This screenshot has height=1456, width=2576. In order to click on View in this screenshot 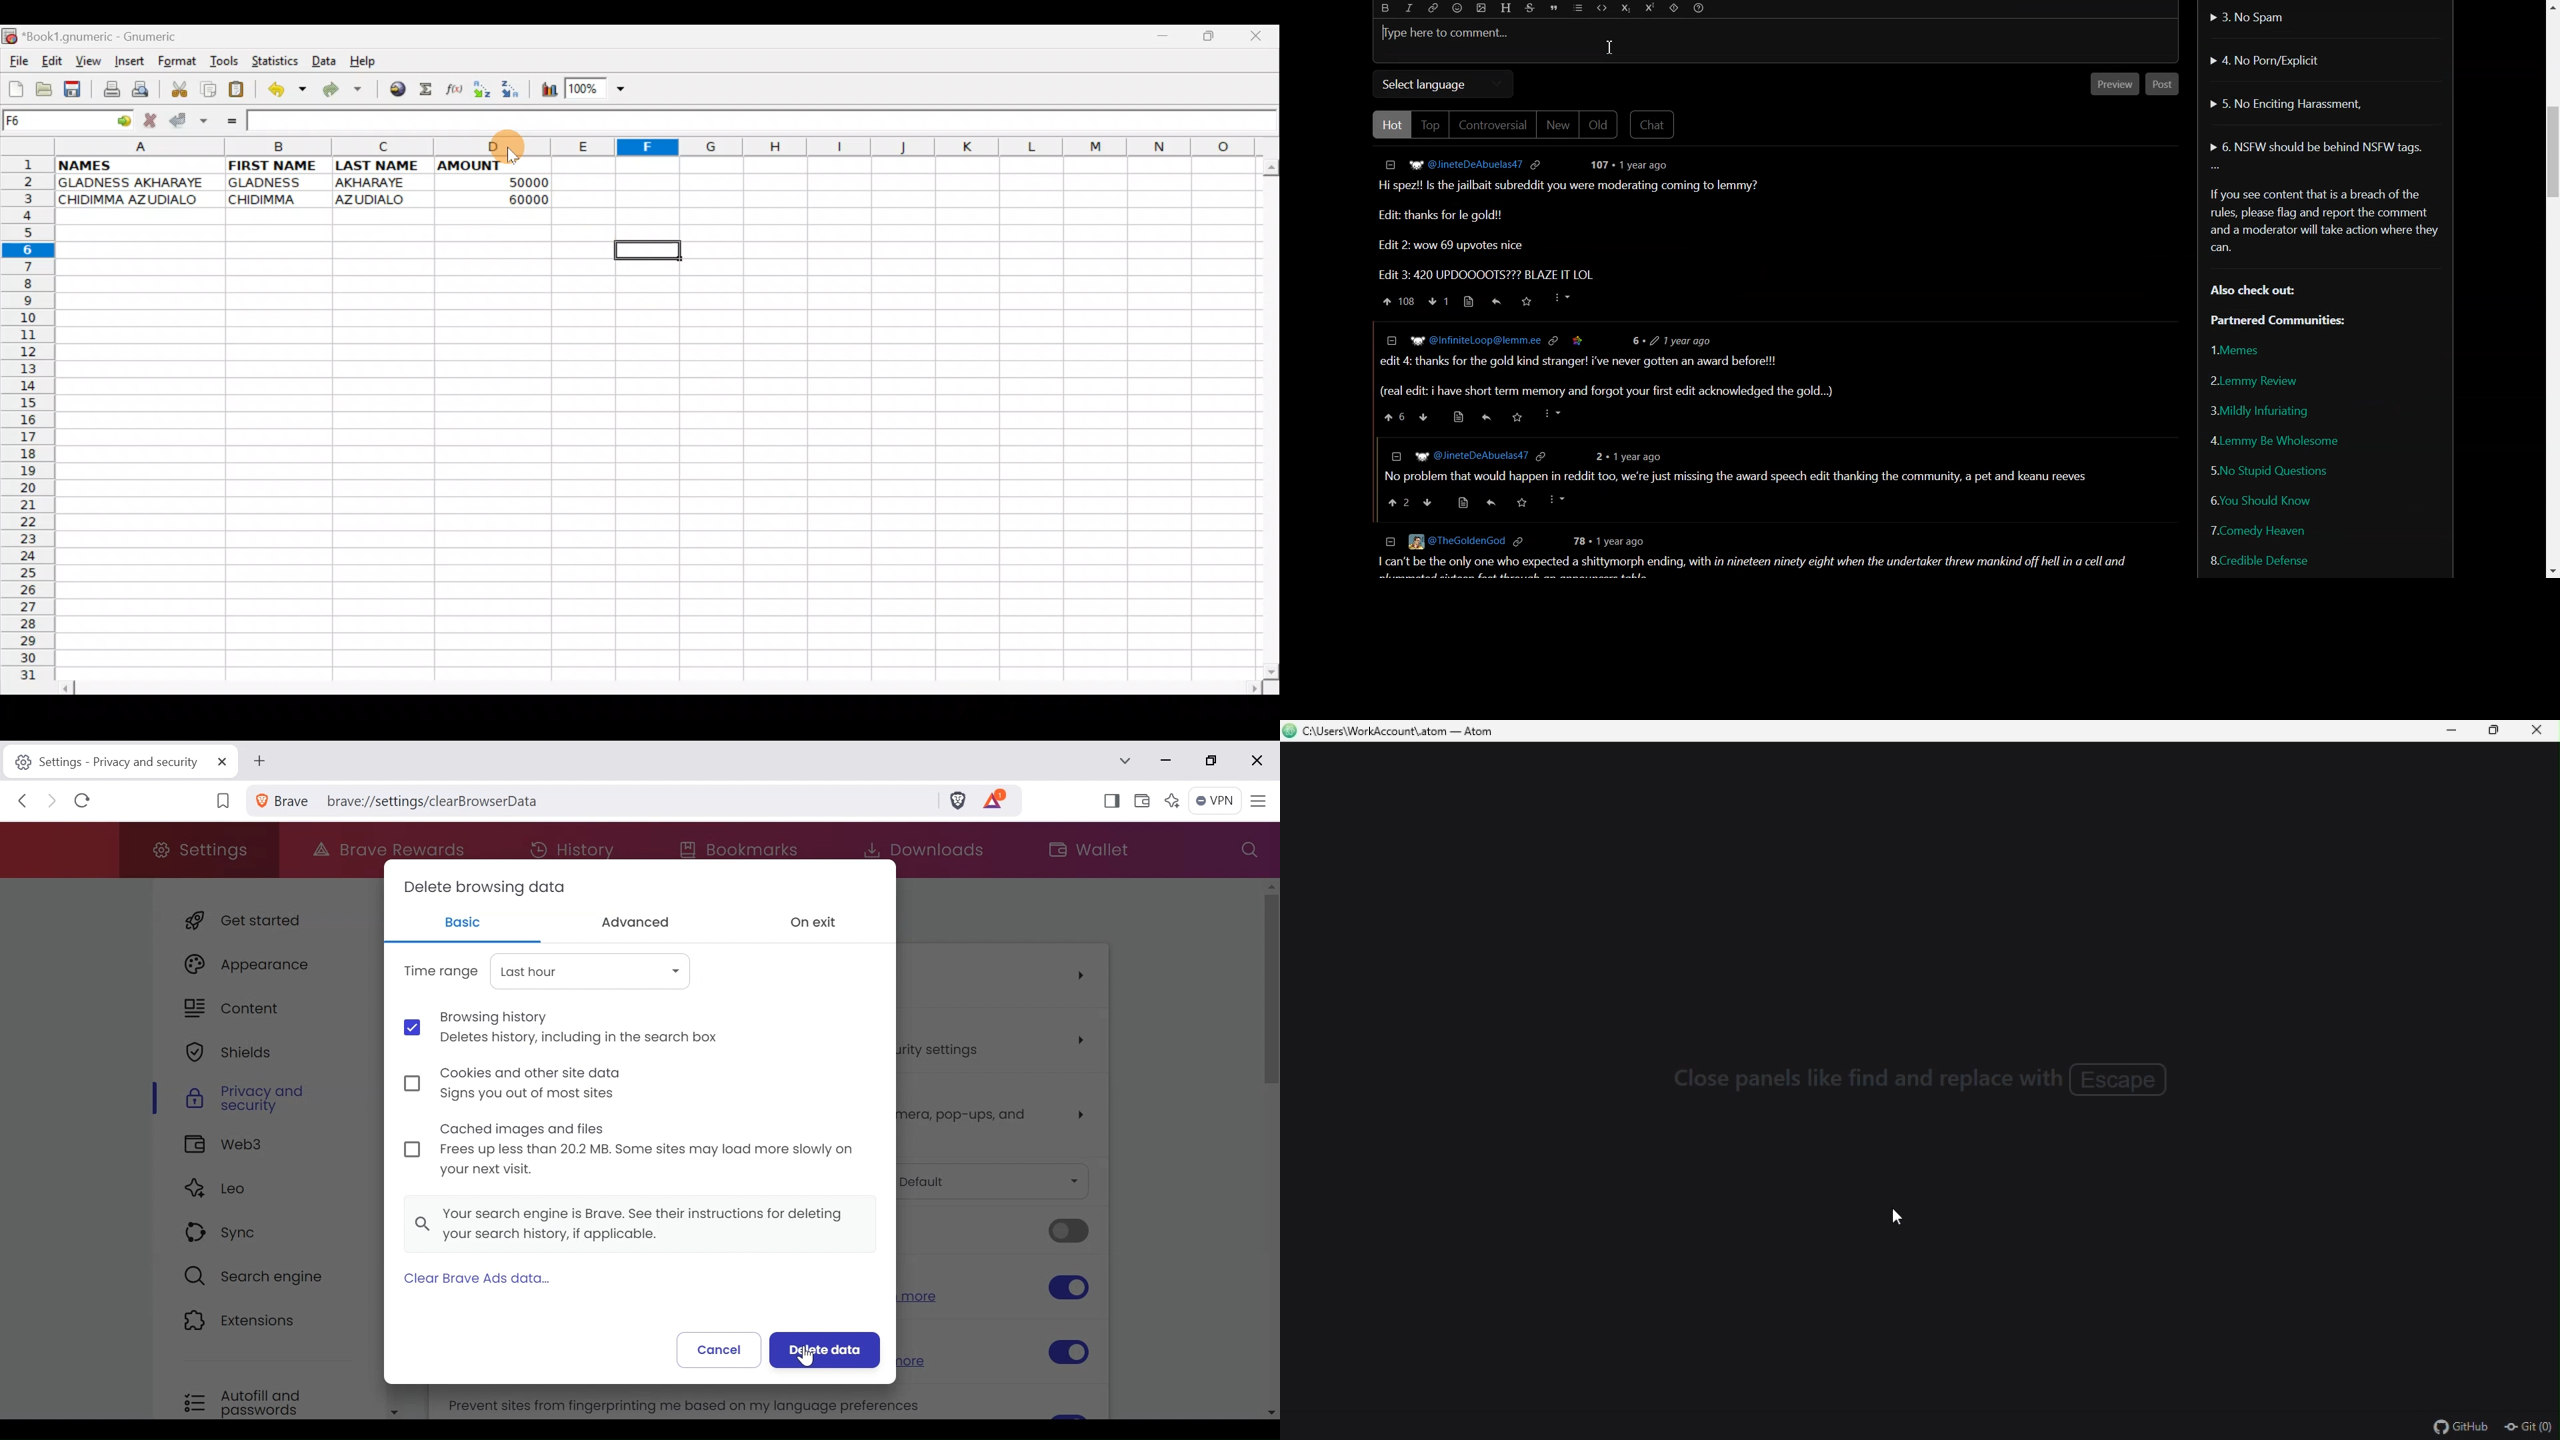, I will do `click(89, 61)`.